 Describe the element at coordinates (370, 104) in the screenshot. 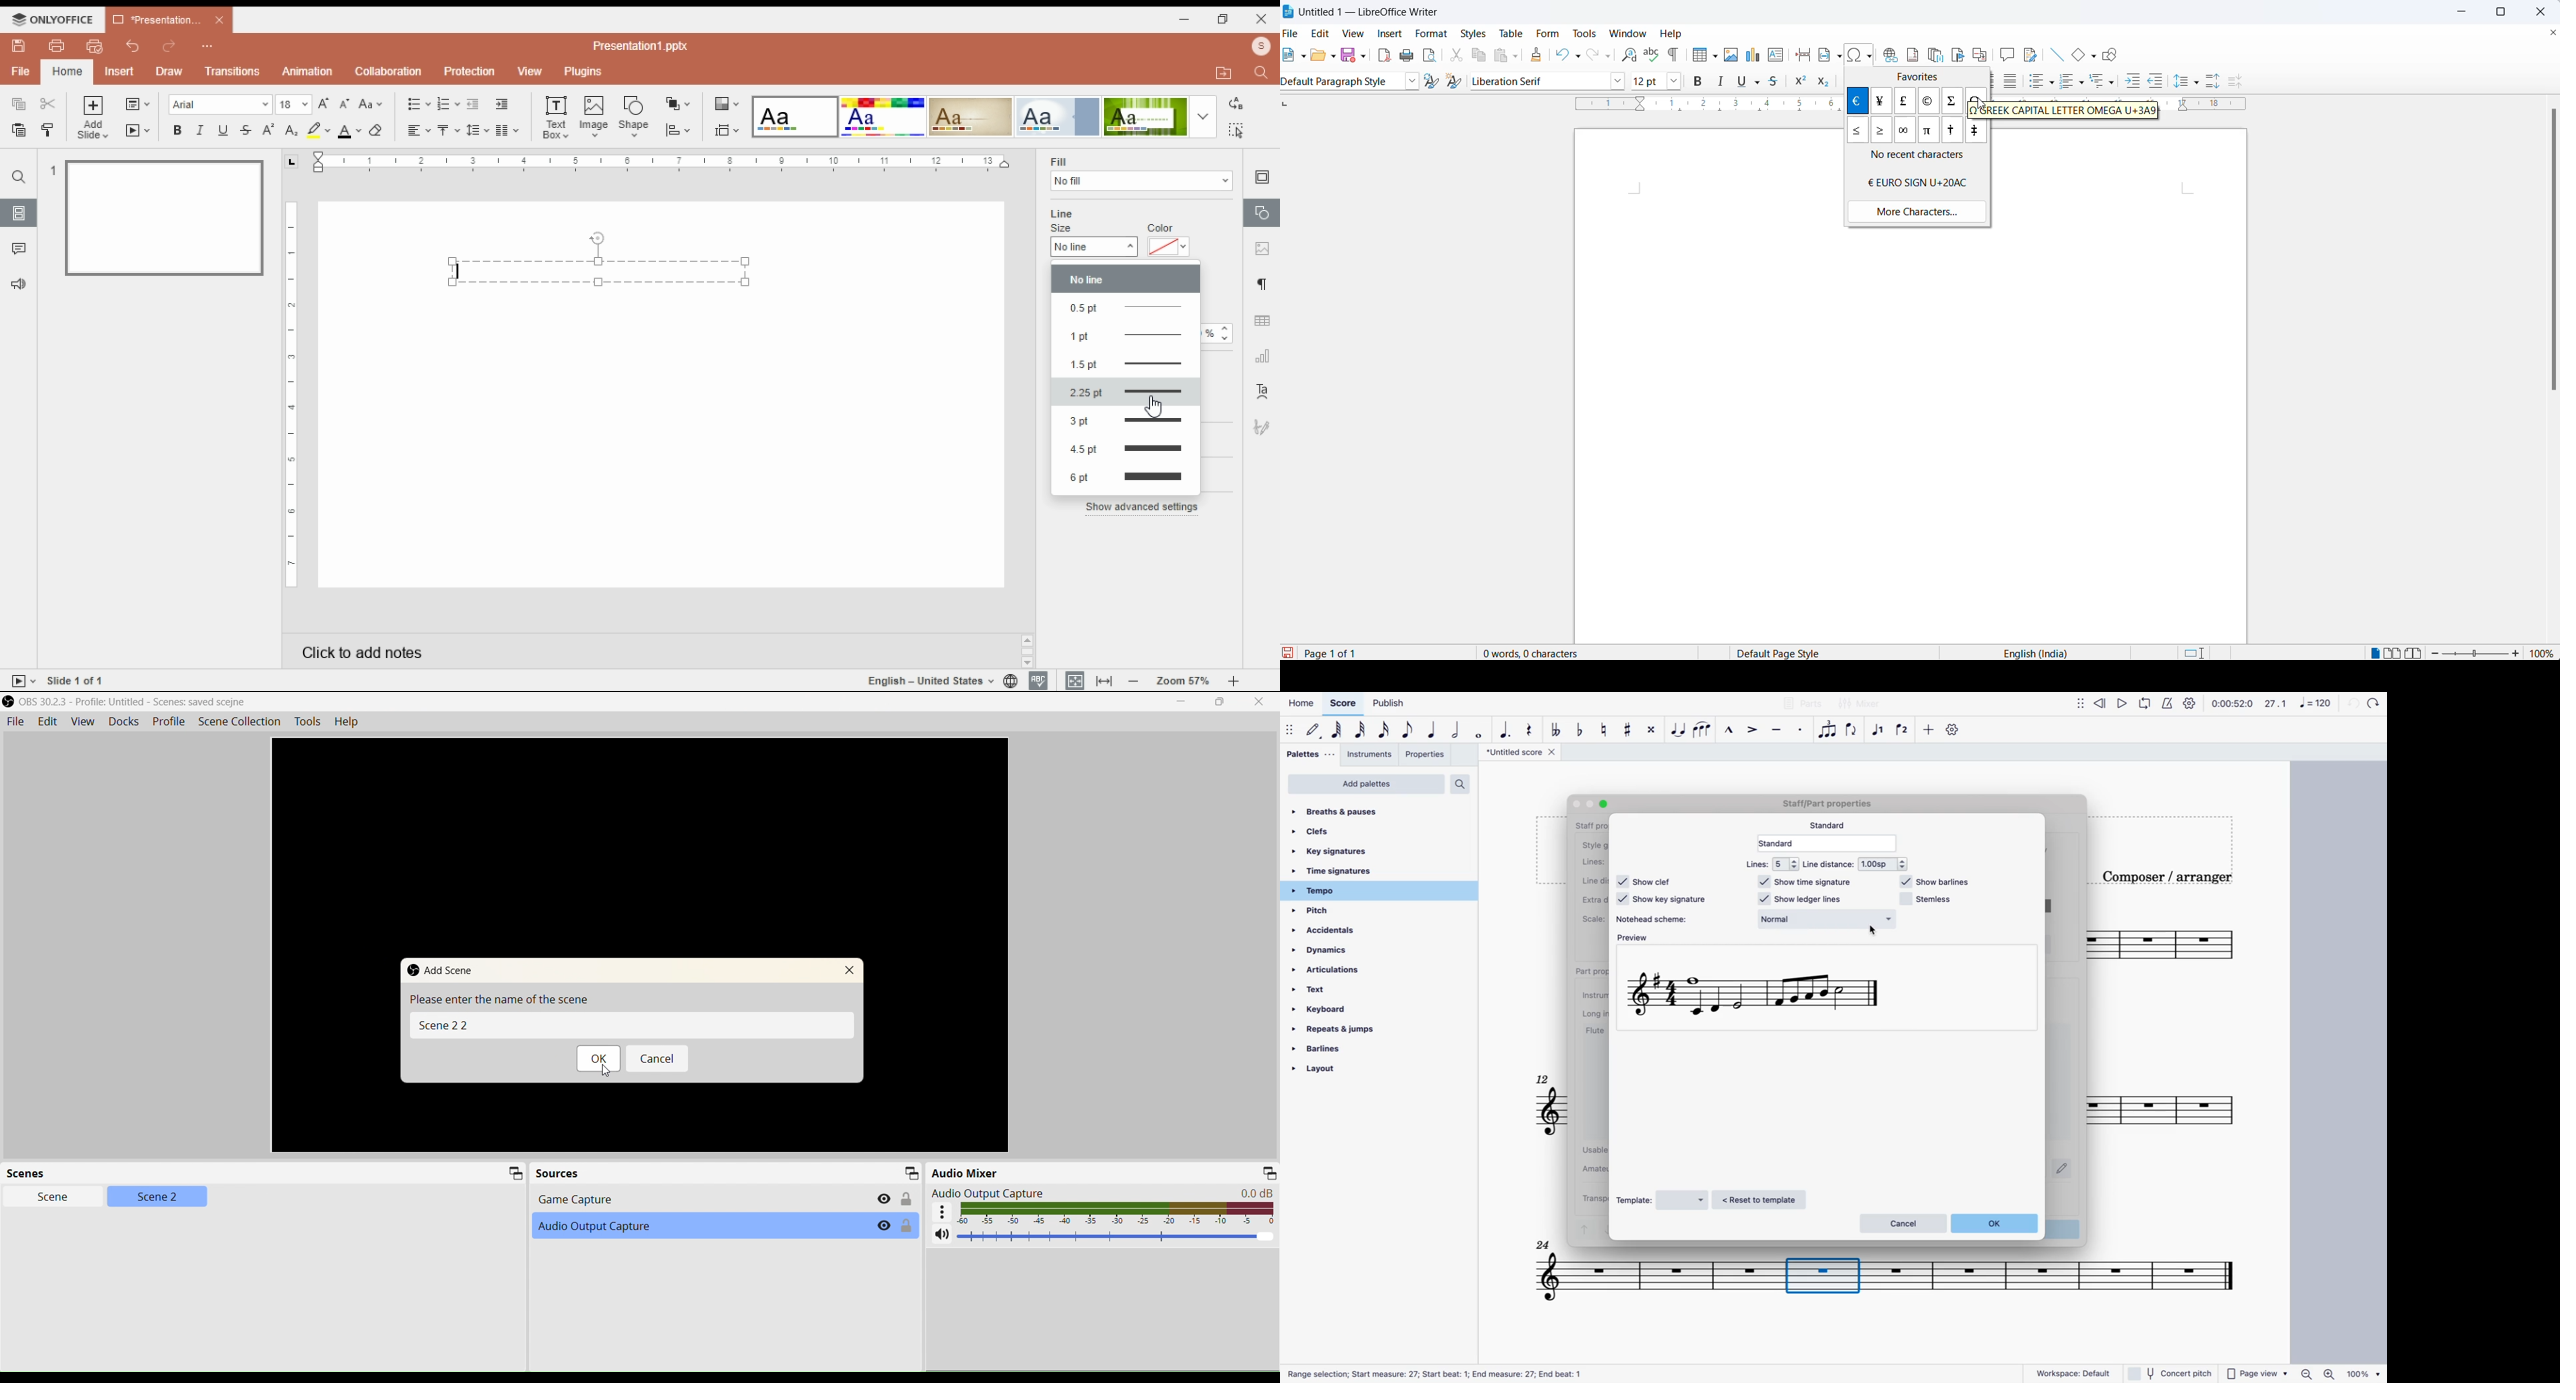

I see `change case` at that location.